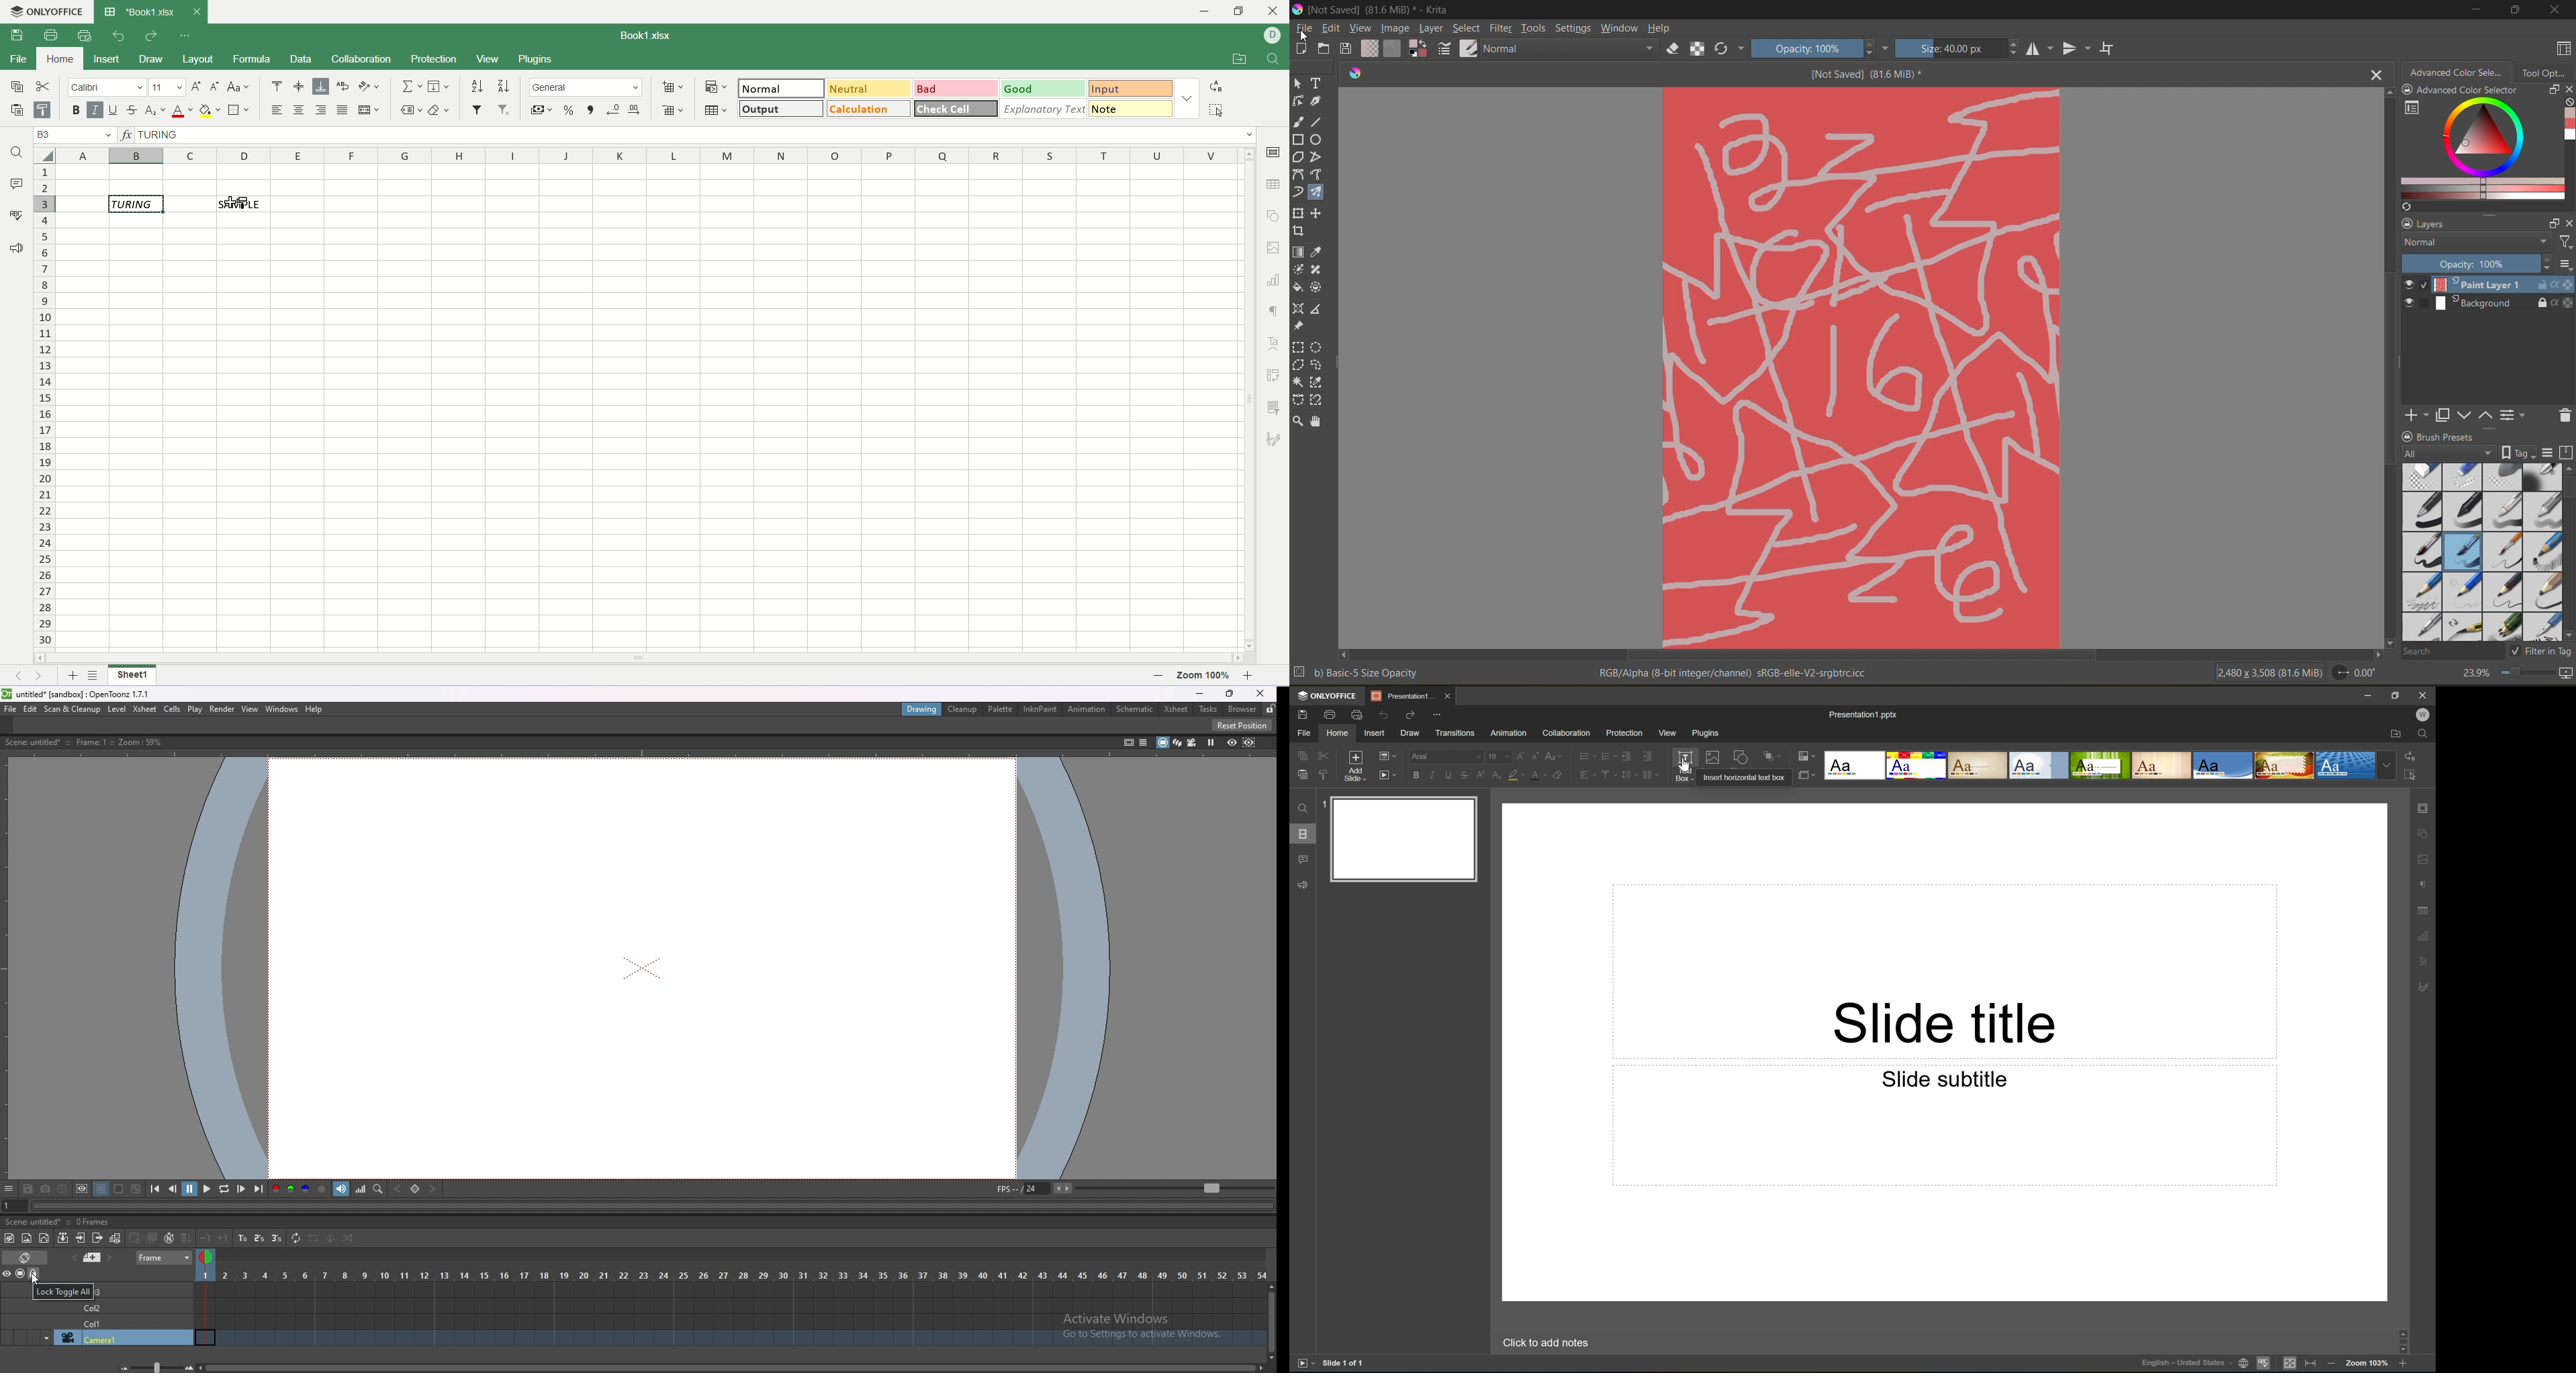  What do you see at coordinates (2269, 671) in the screenshot?
I see `image metadata` at bounding box center [2269, 671].